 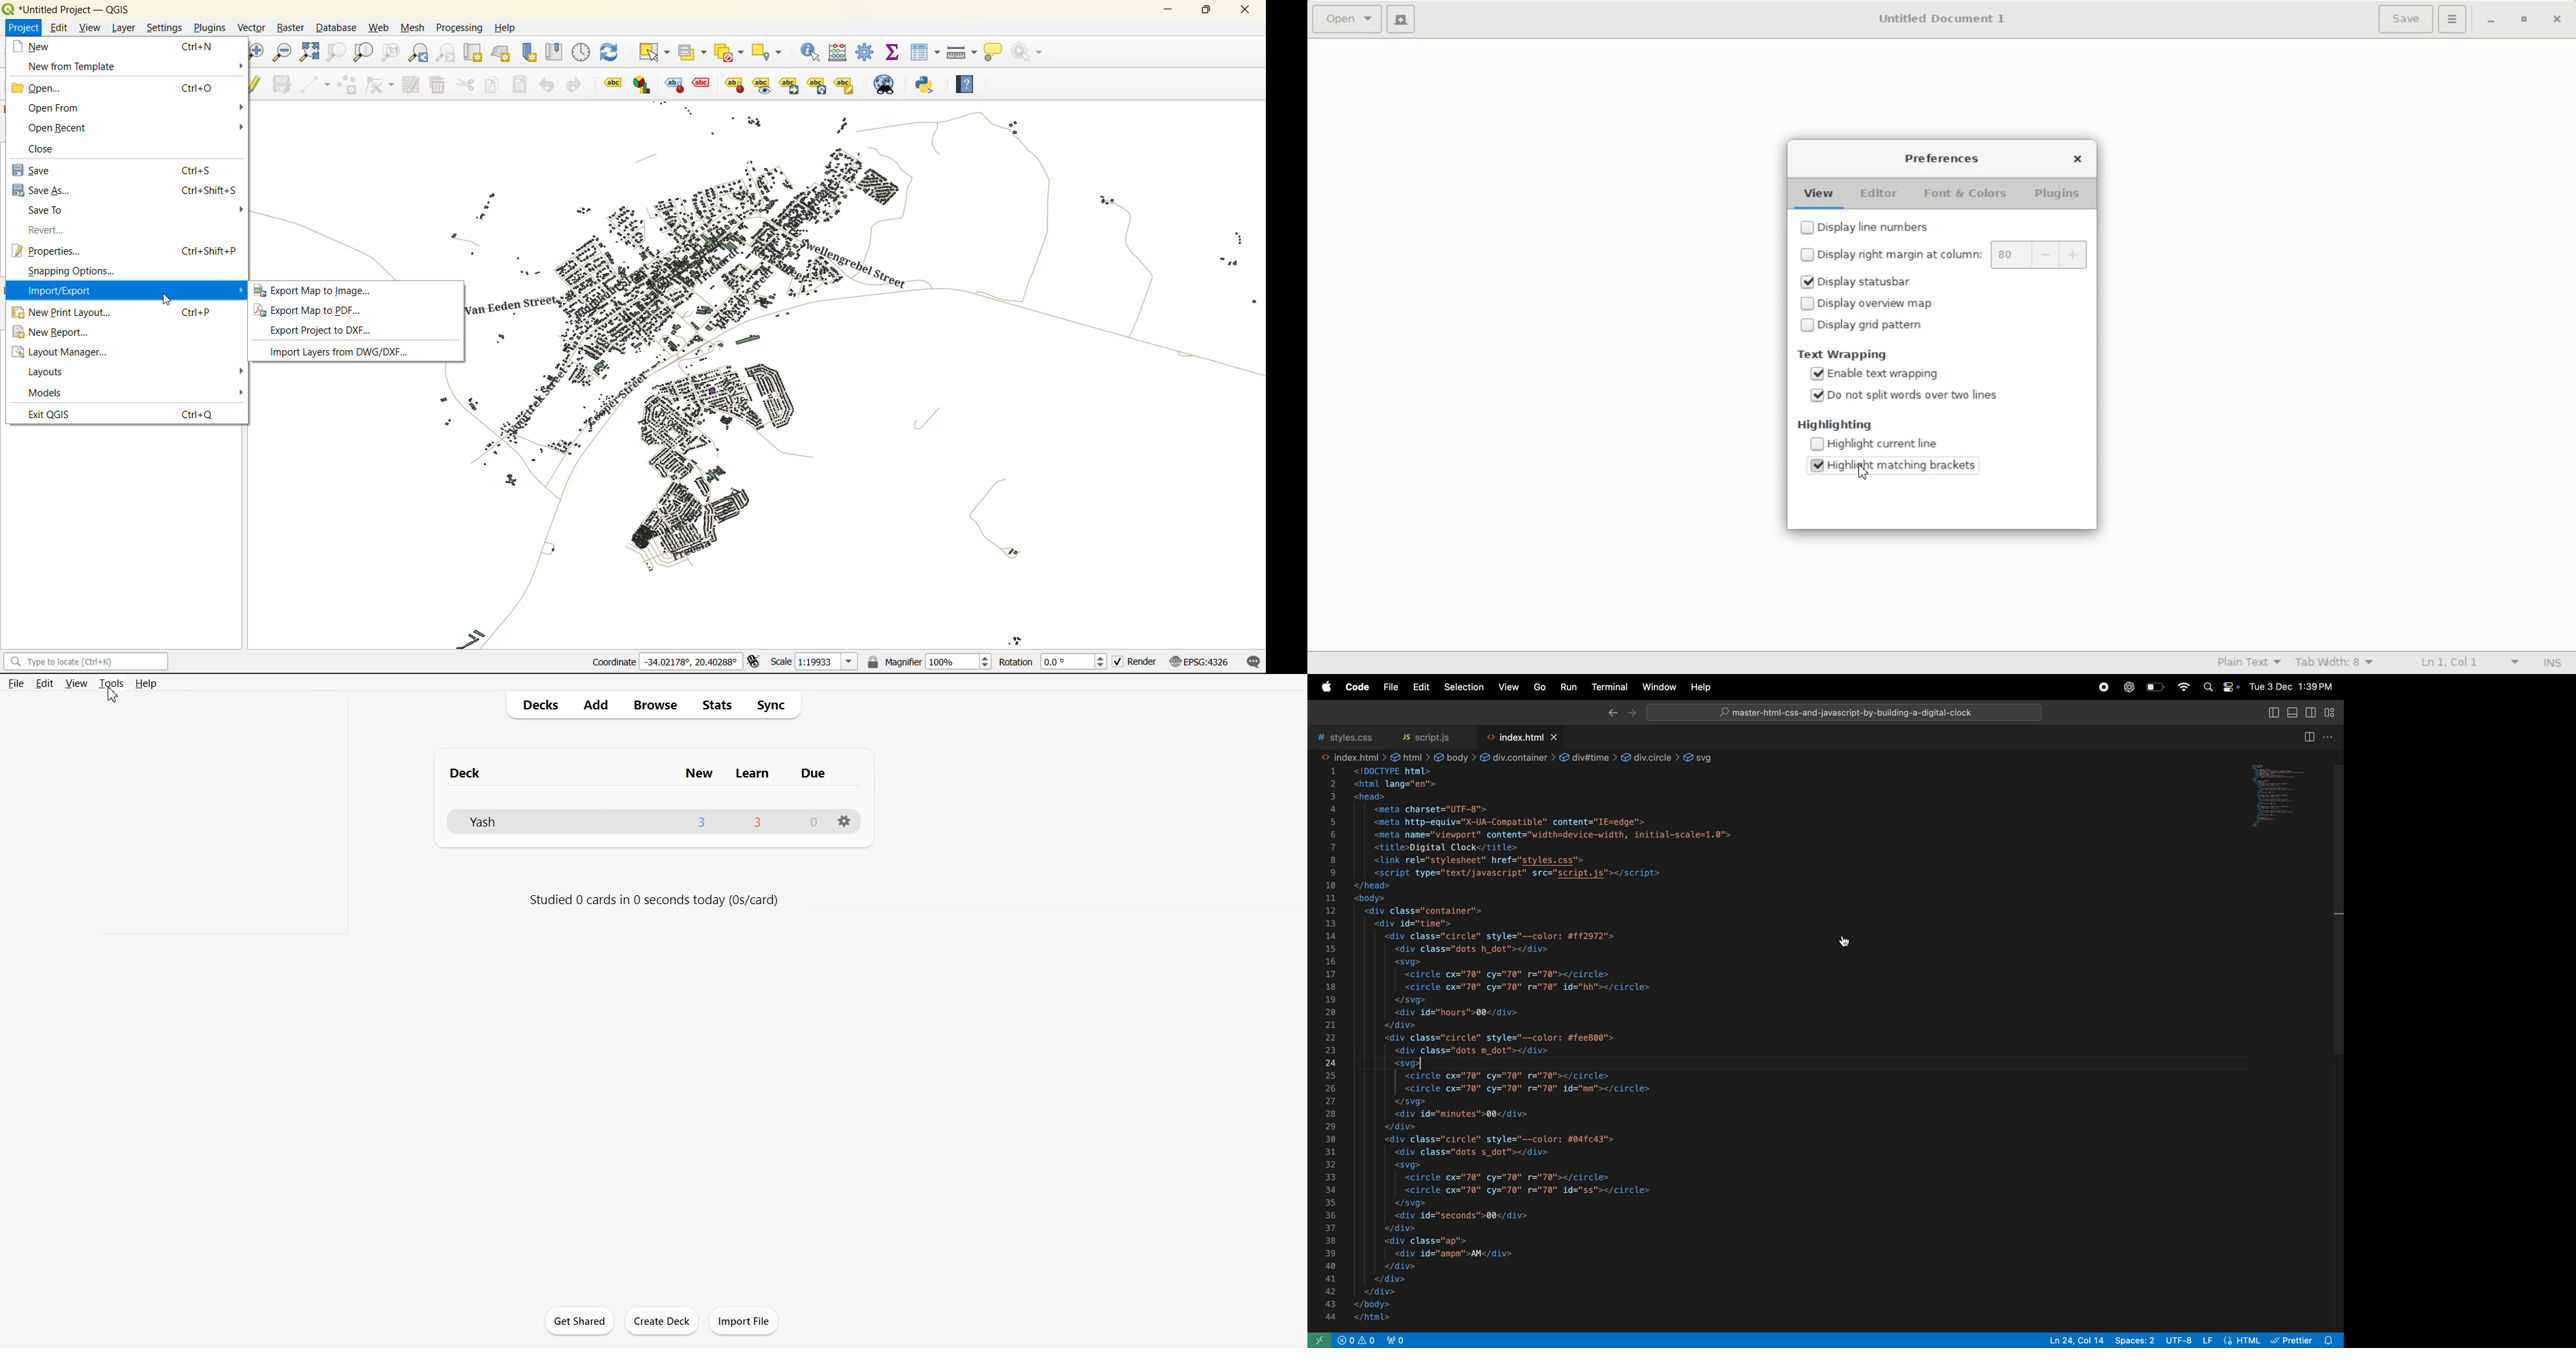 I want to click on rotation, so click(x=1053, y=661).